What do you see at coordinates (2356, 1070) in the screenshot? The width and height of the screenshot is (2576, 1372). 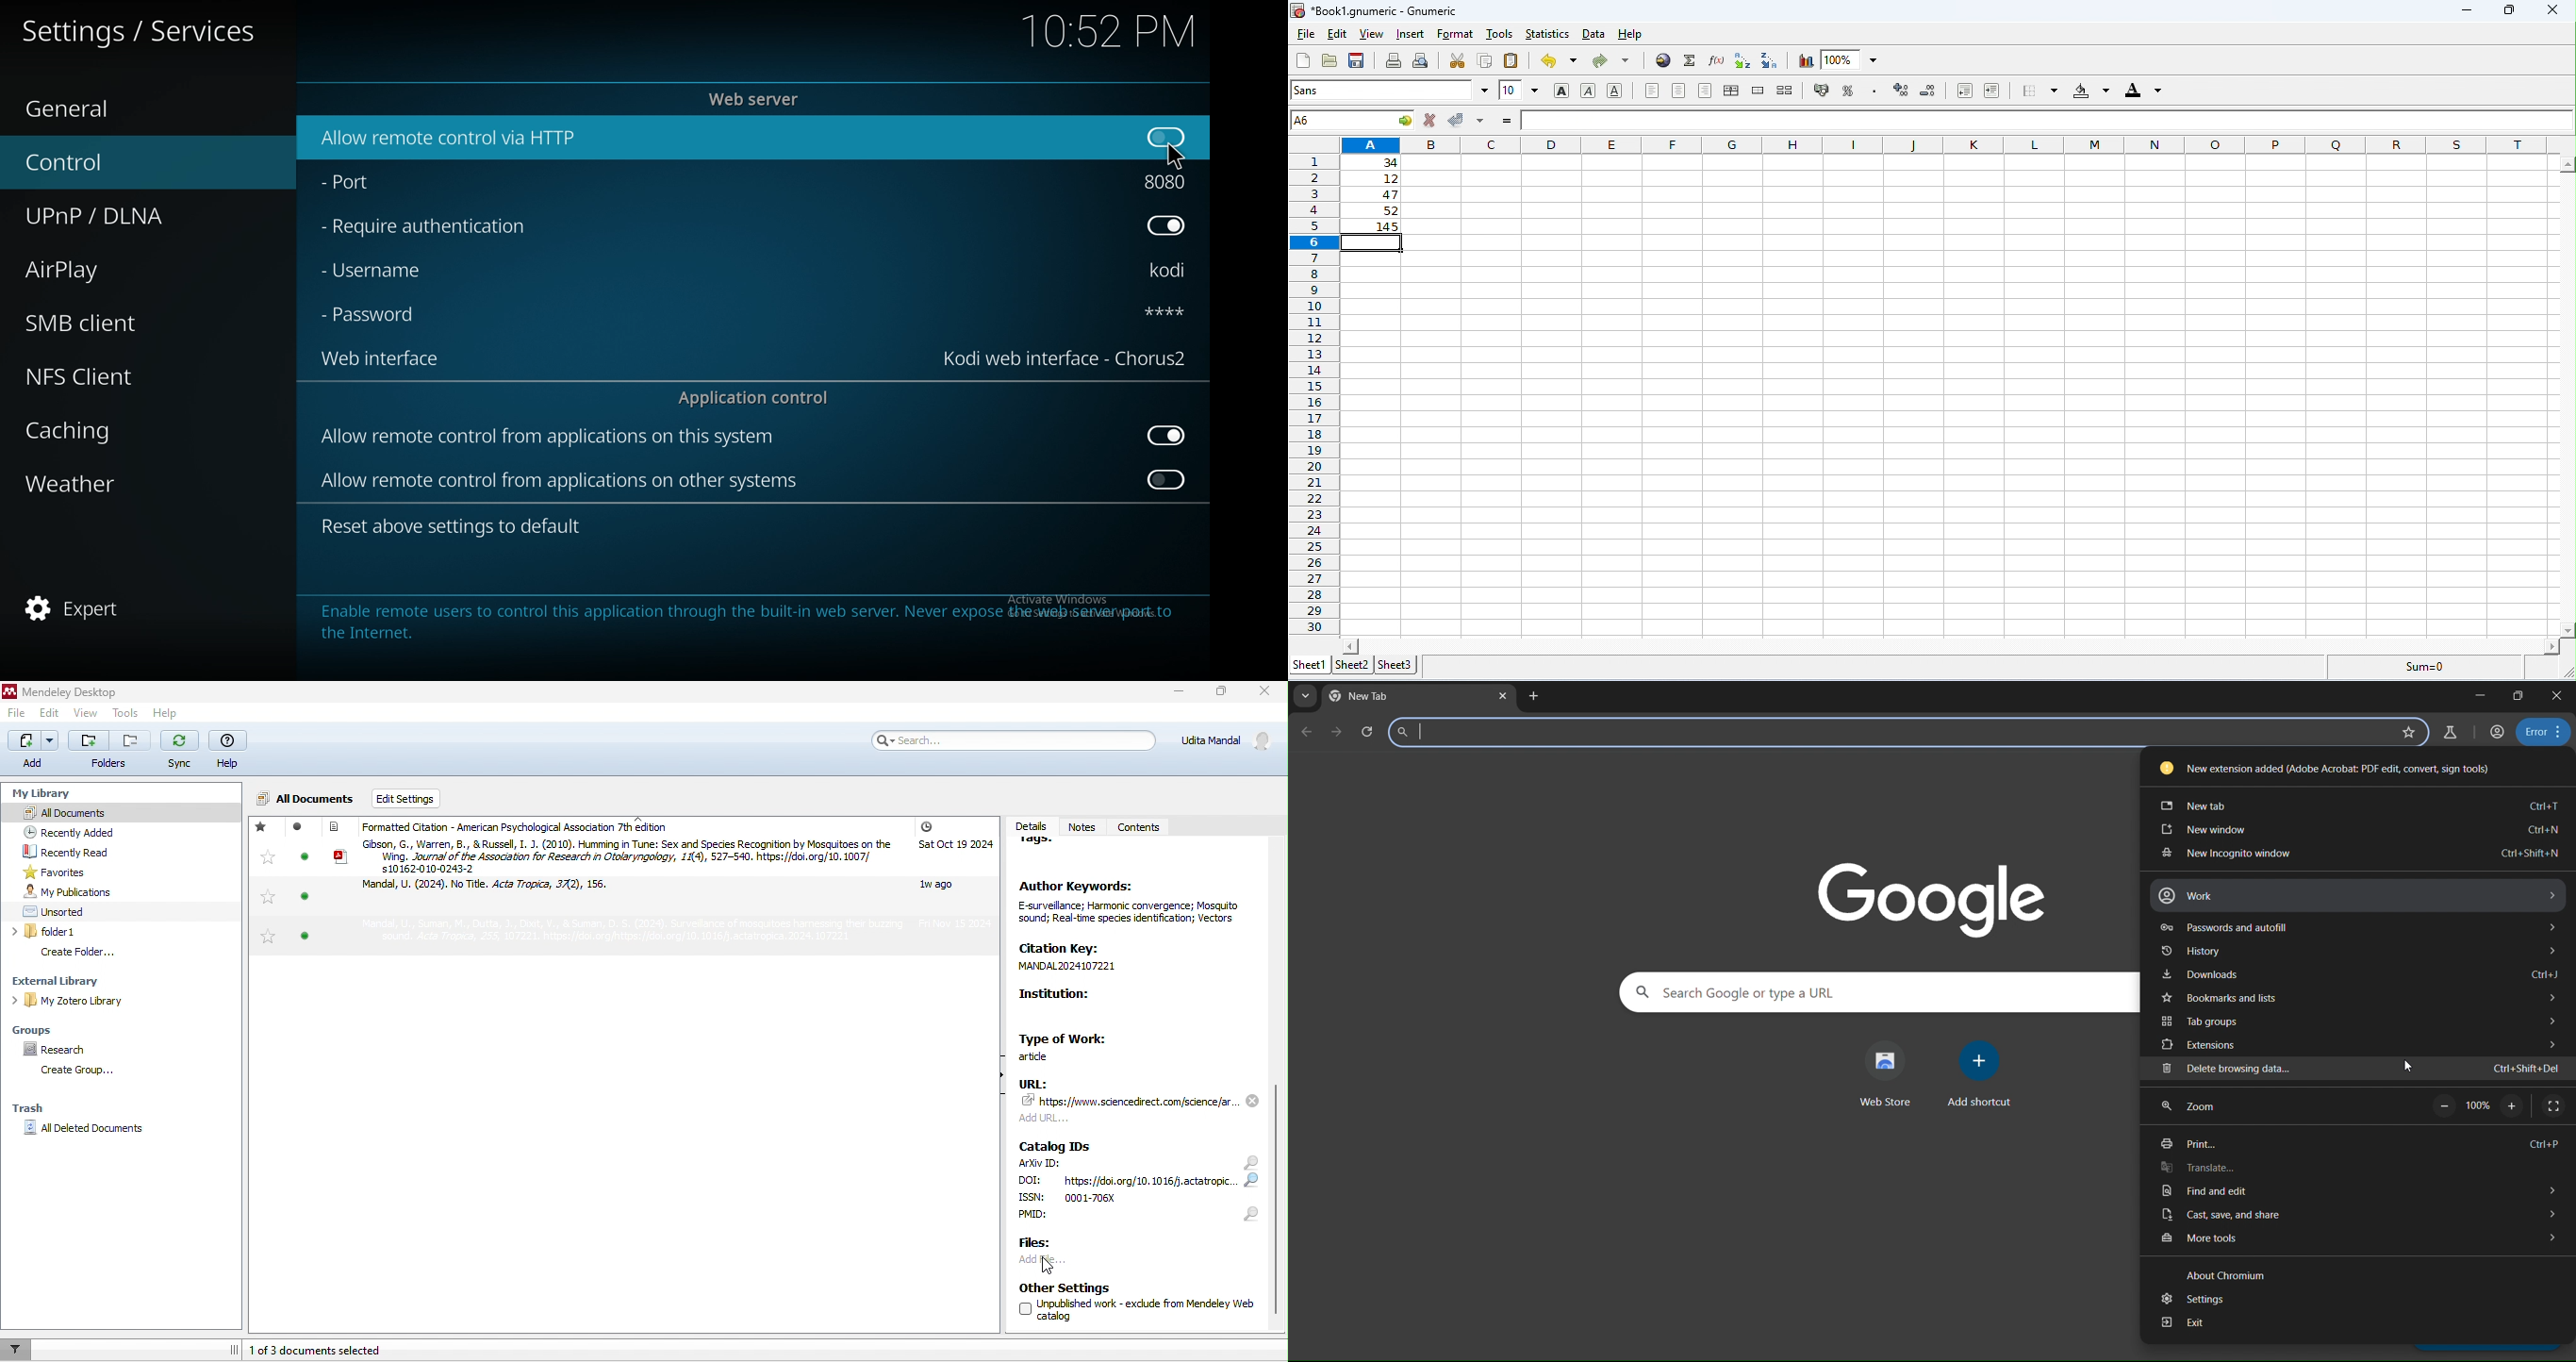 I see `delete browsing data` at bounding box center [2356, 1070].